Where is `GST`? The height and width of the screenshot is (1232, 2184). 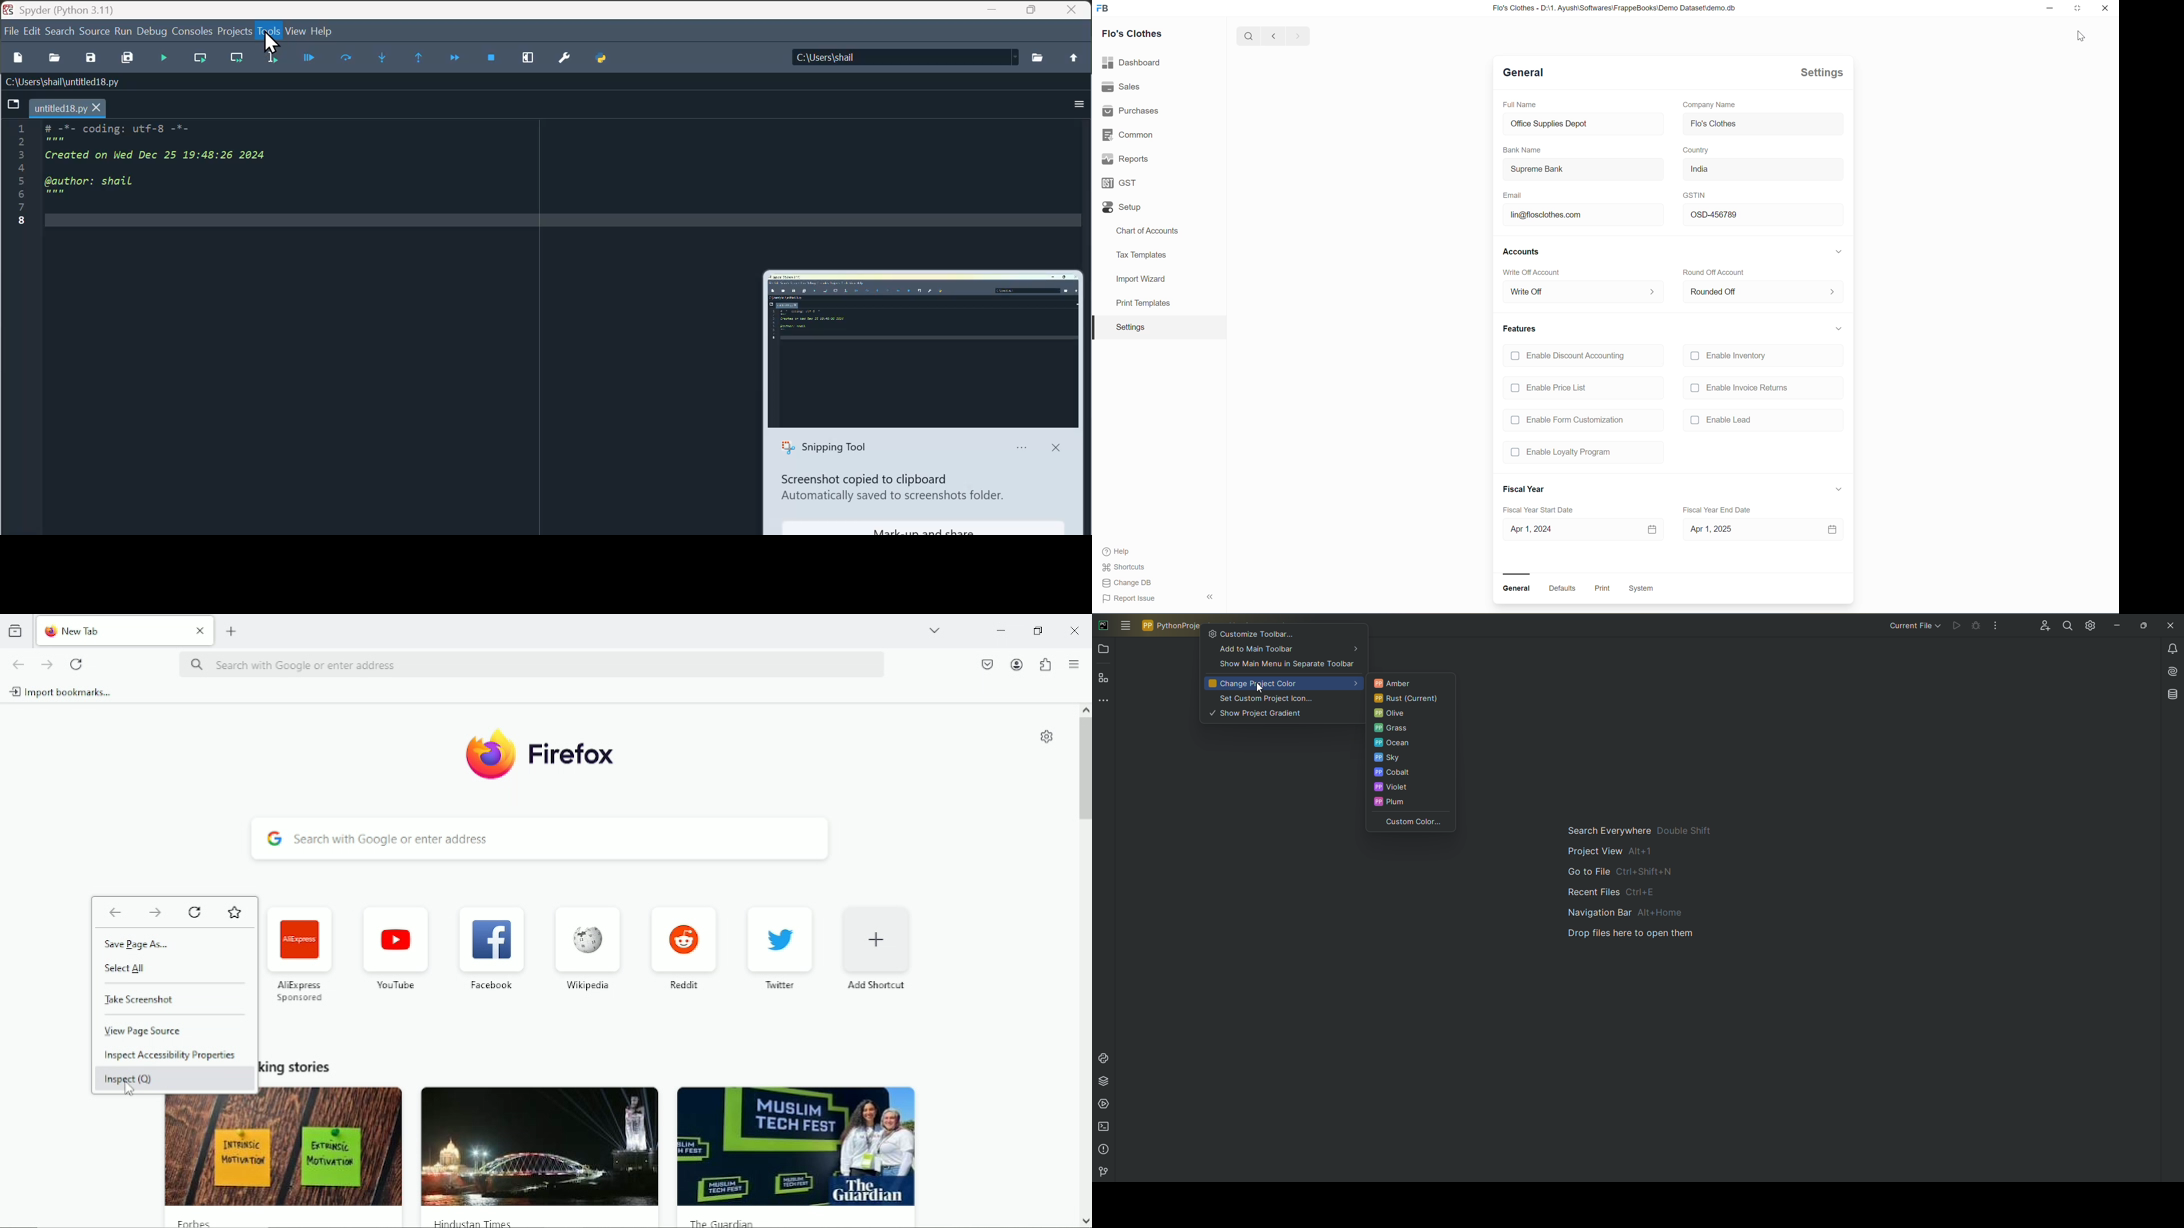
GST is located at coordinates (1120, 183).